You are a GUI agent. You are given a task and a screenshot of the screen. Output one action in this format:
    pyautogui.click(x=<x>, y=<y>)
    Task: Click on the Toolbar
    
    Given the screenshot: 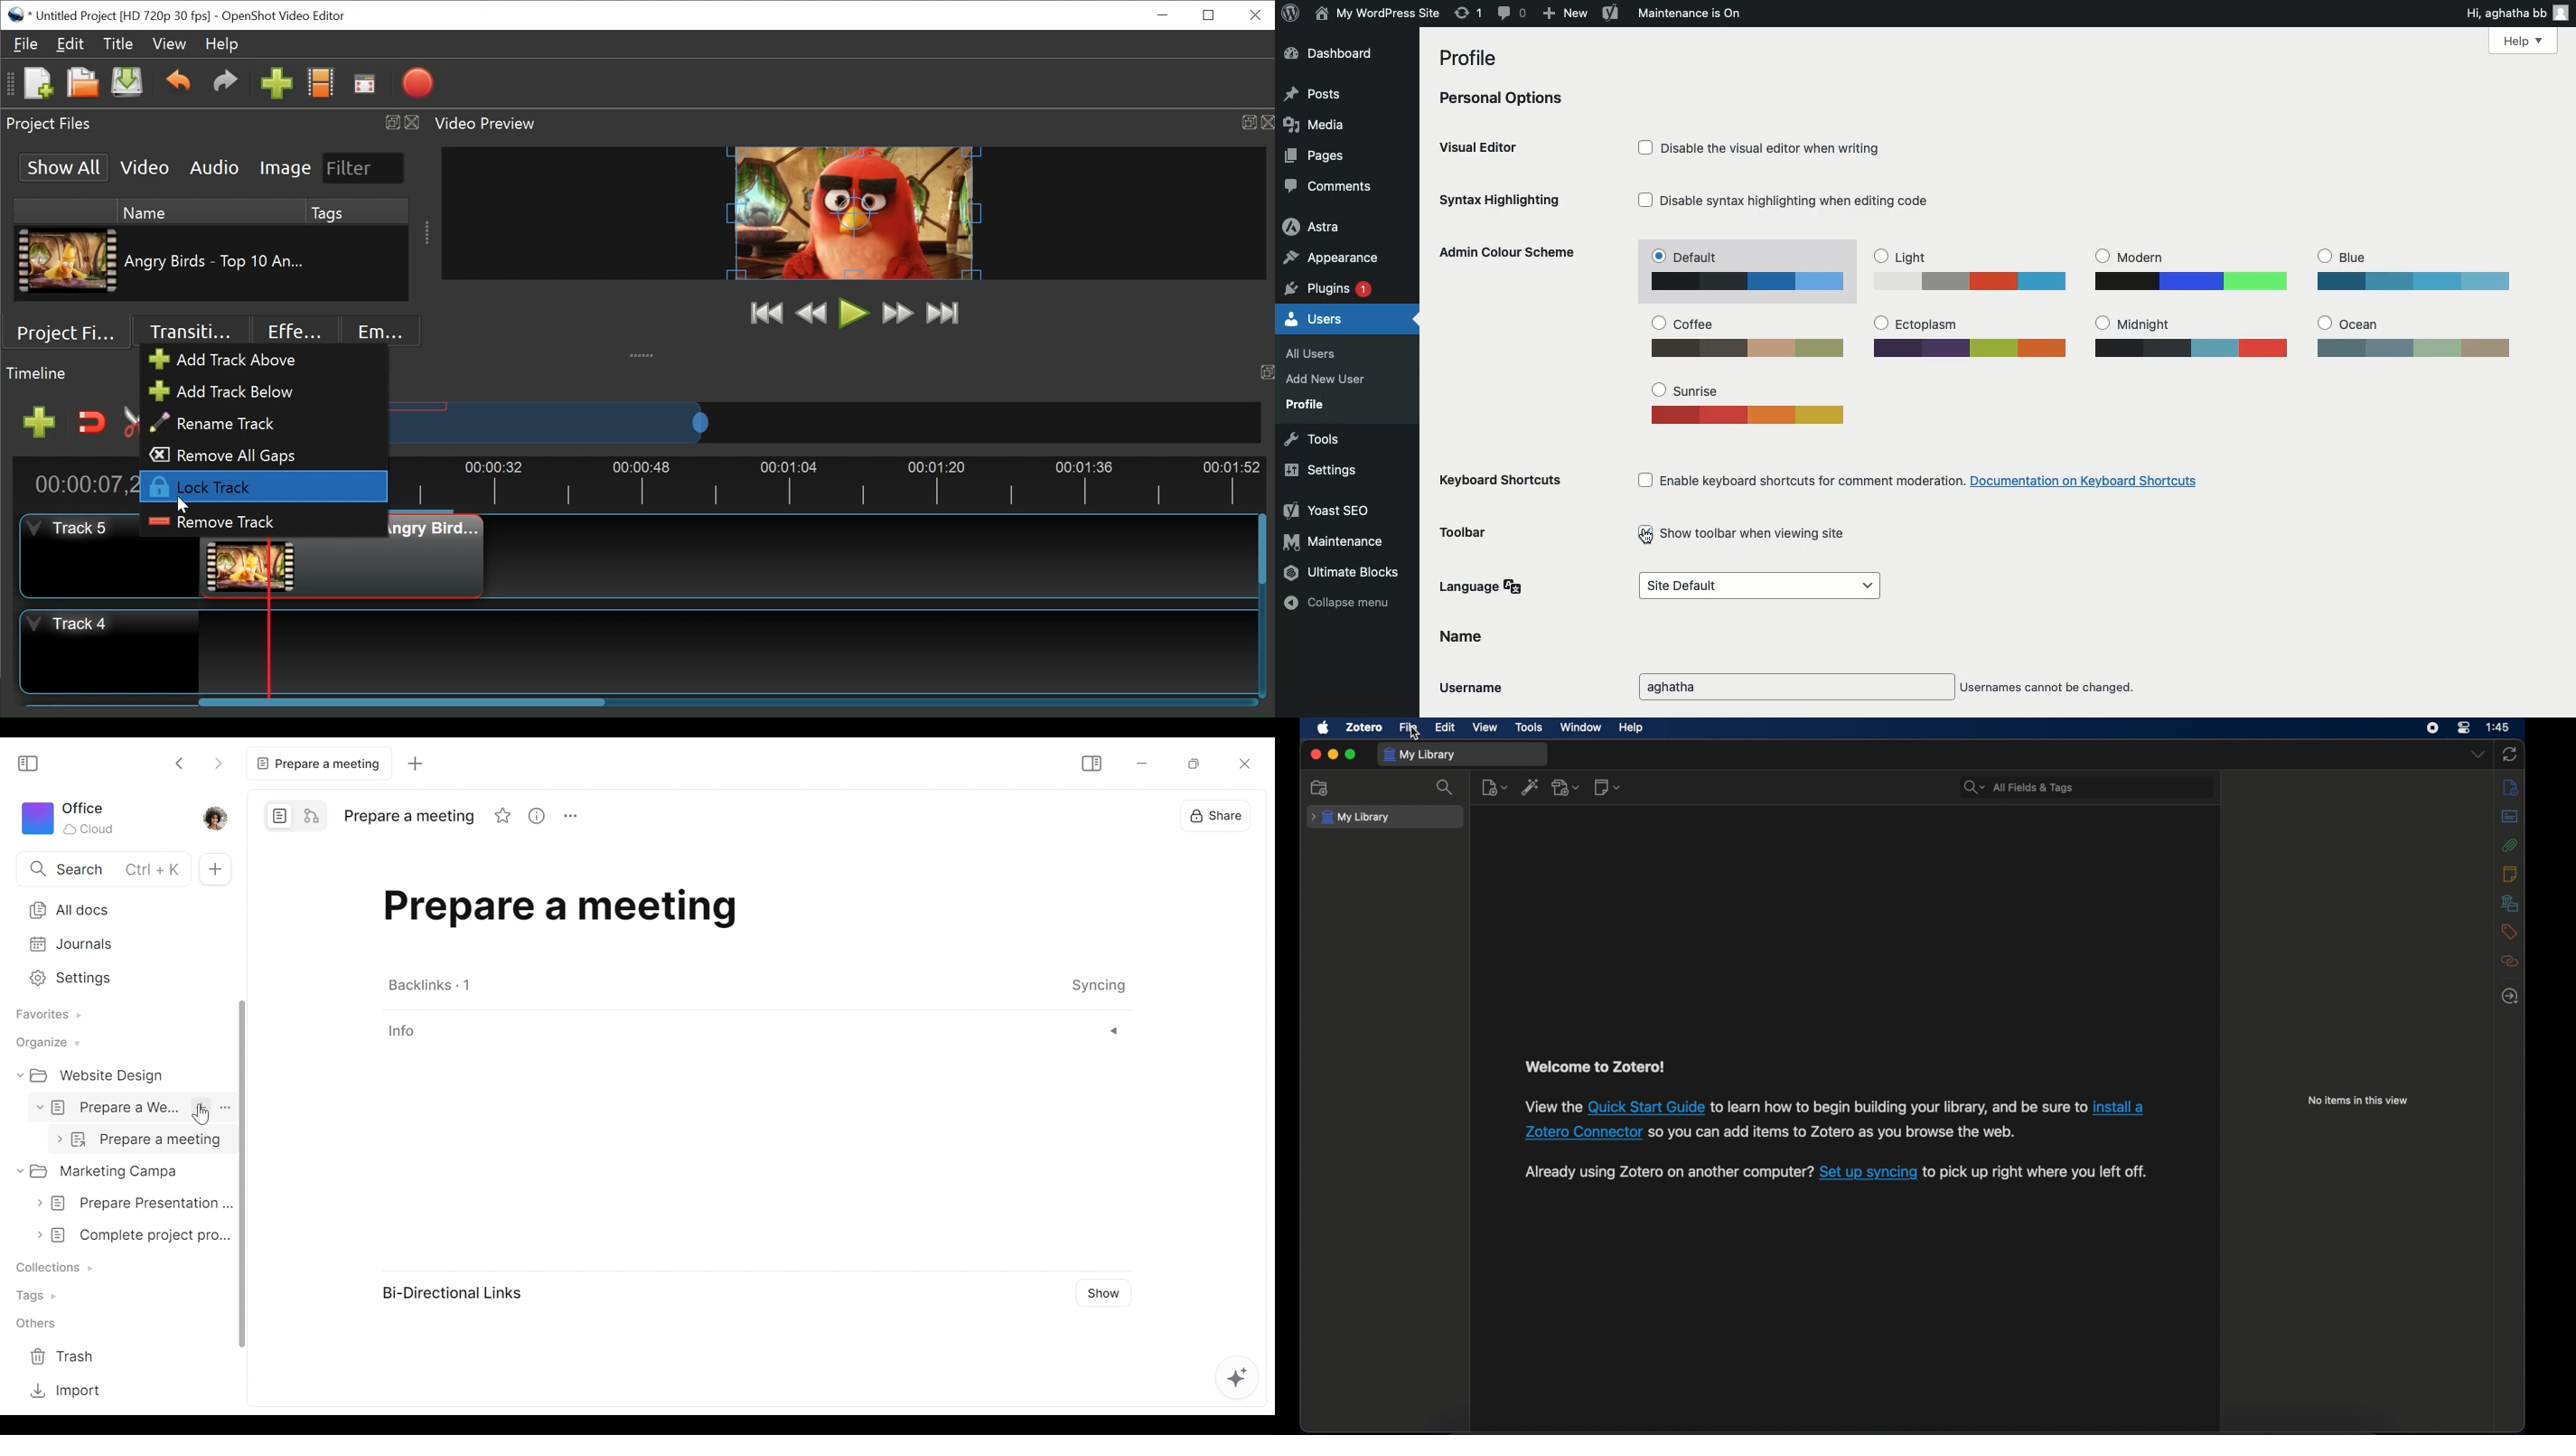 What is the action you would take?
    pyautogui.click(x=1466, y=531)
    